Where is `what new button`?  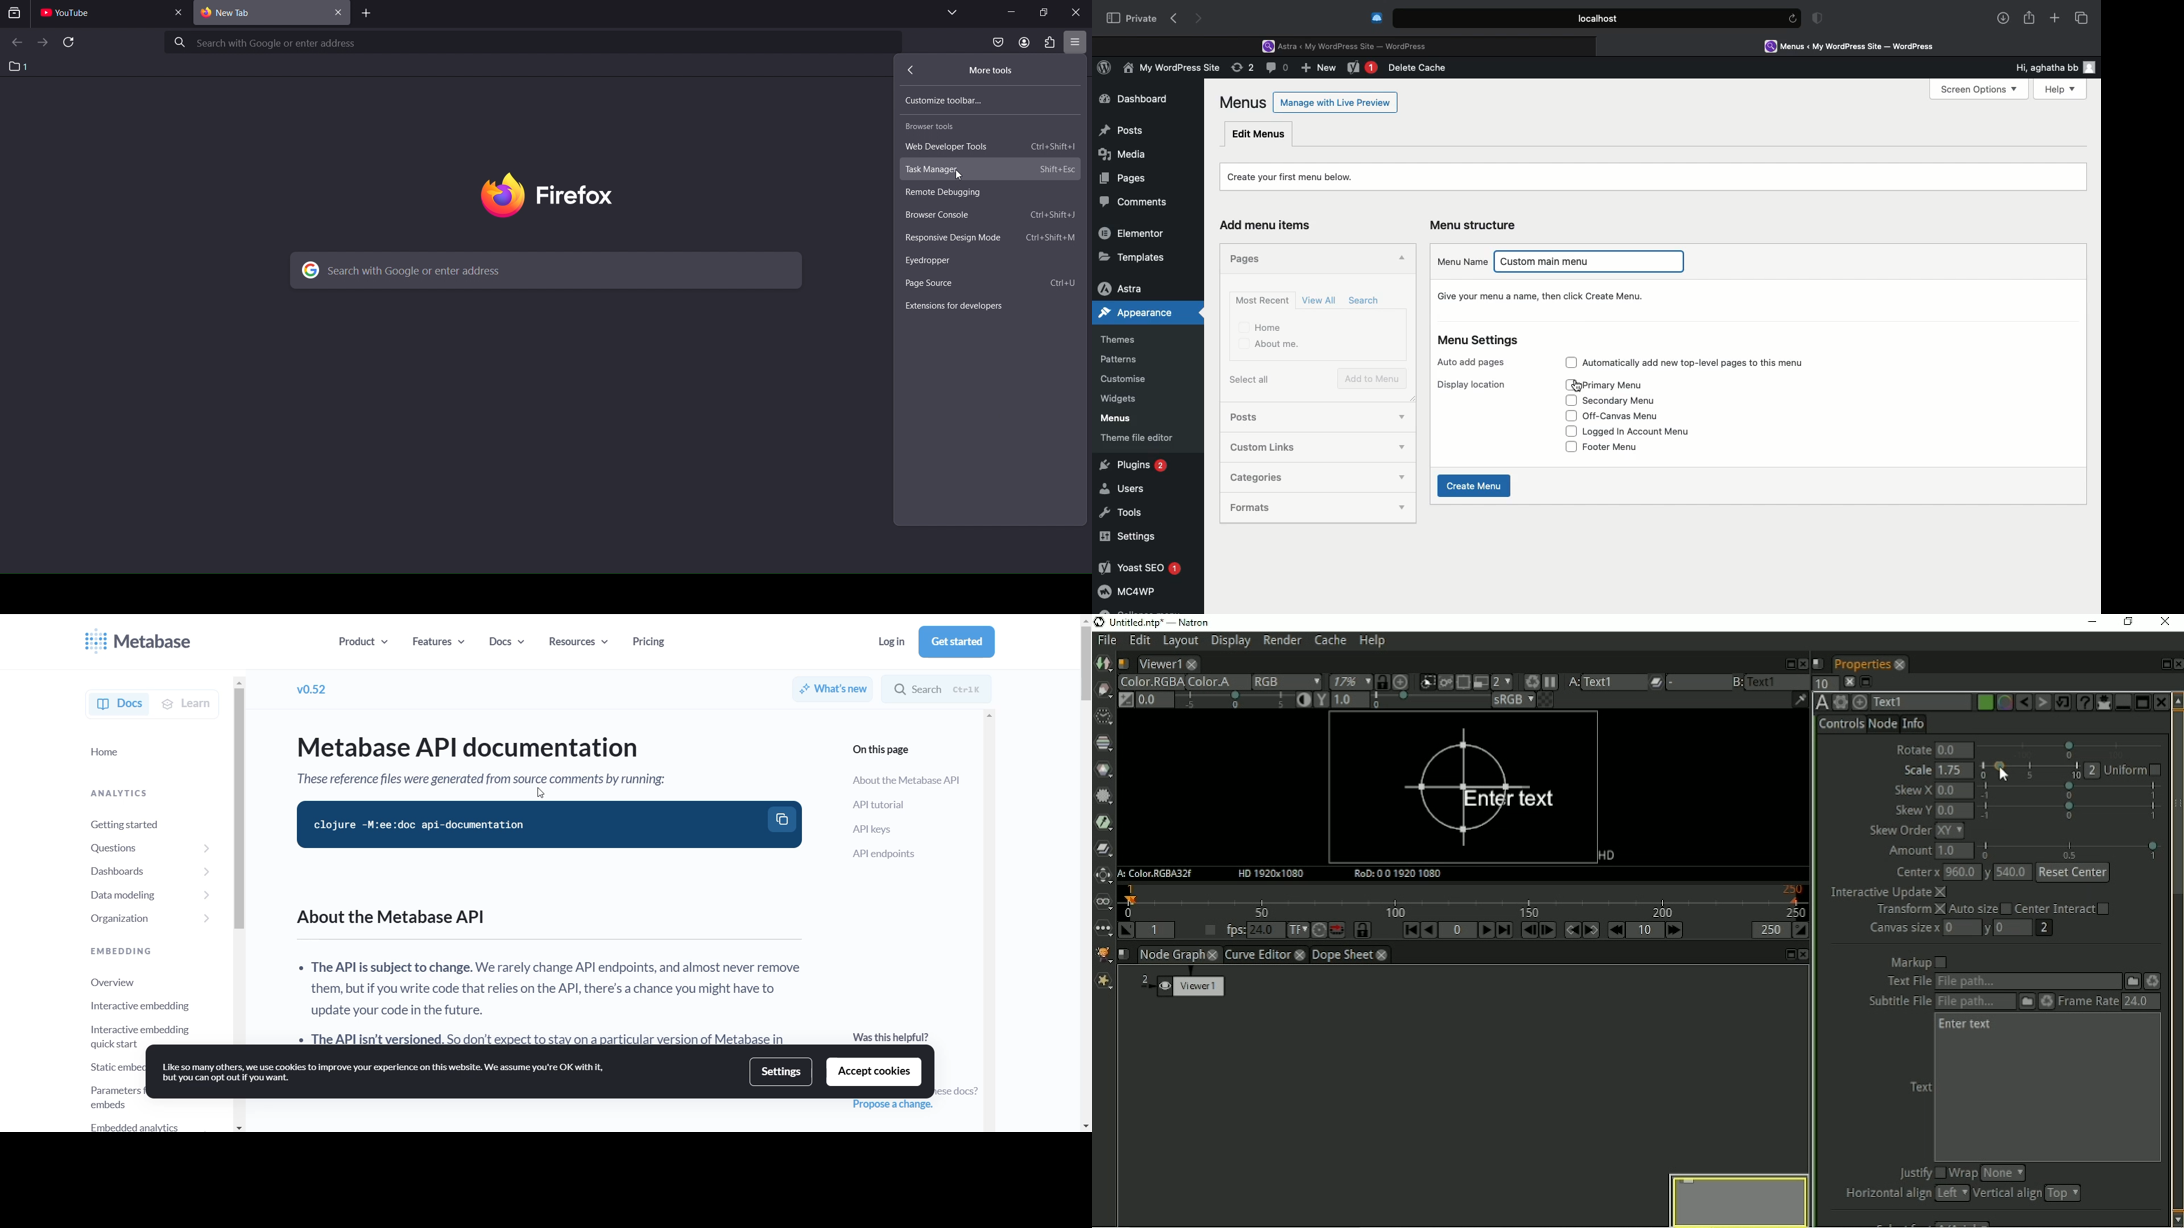 what new button is located at coordinates (834, 688).